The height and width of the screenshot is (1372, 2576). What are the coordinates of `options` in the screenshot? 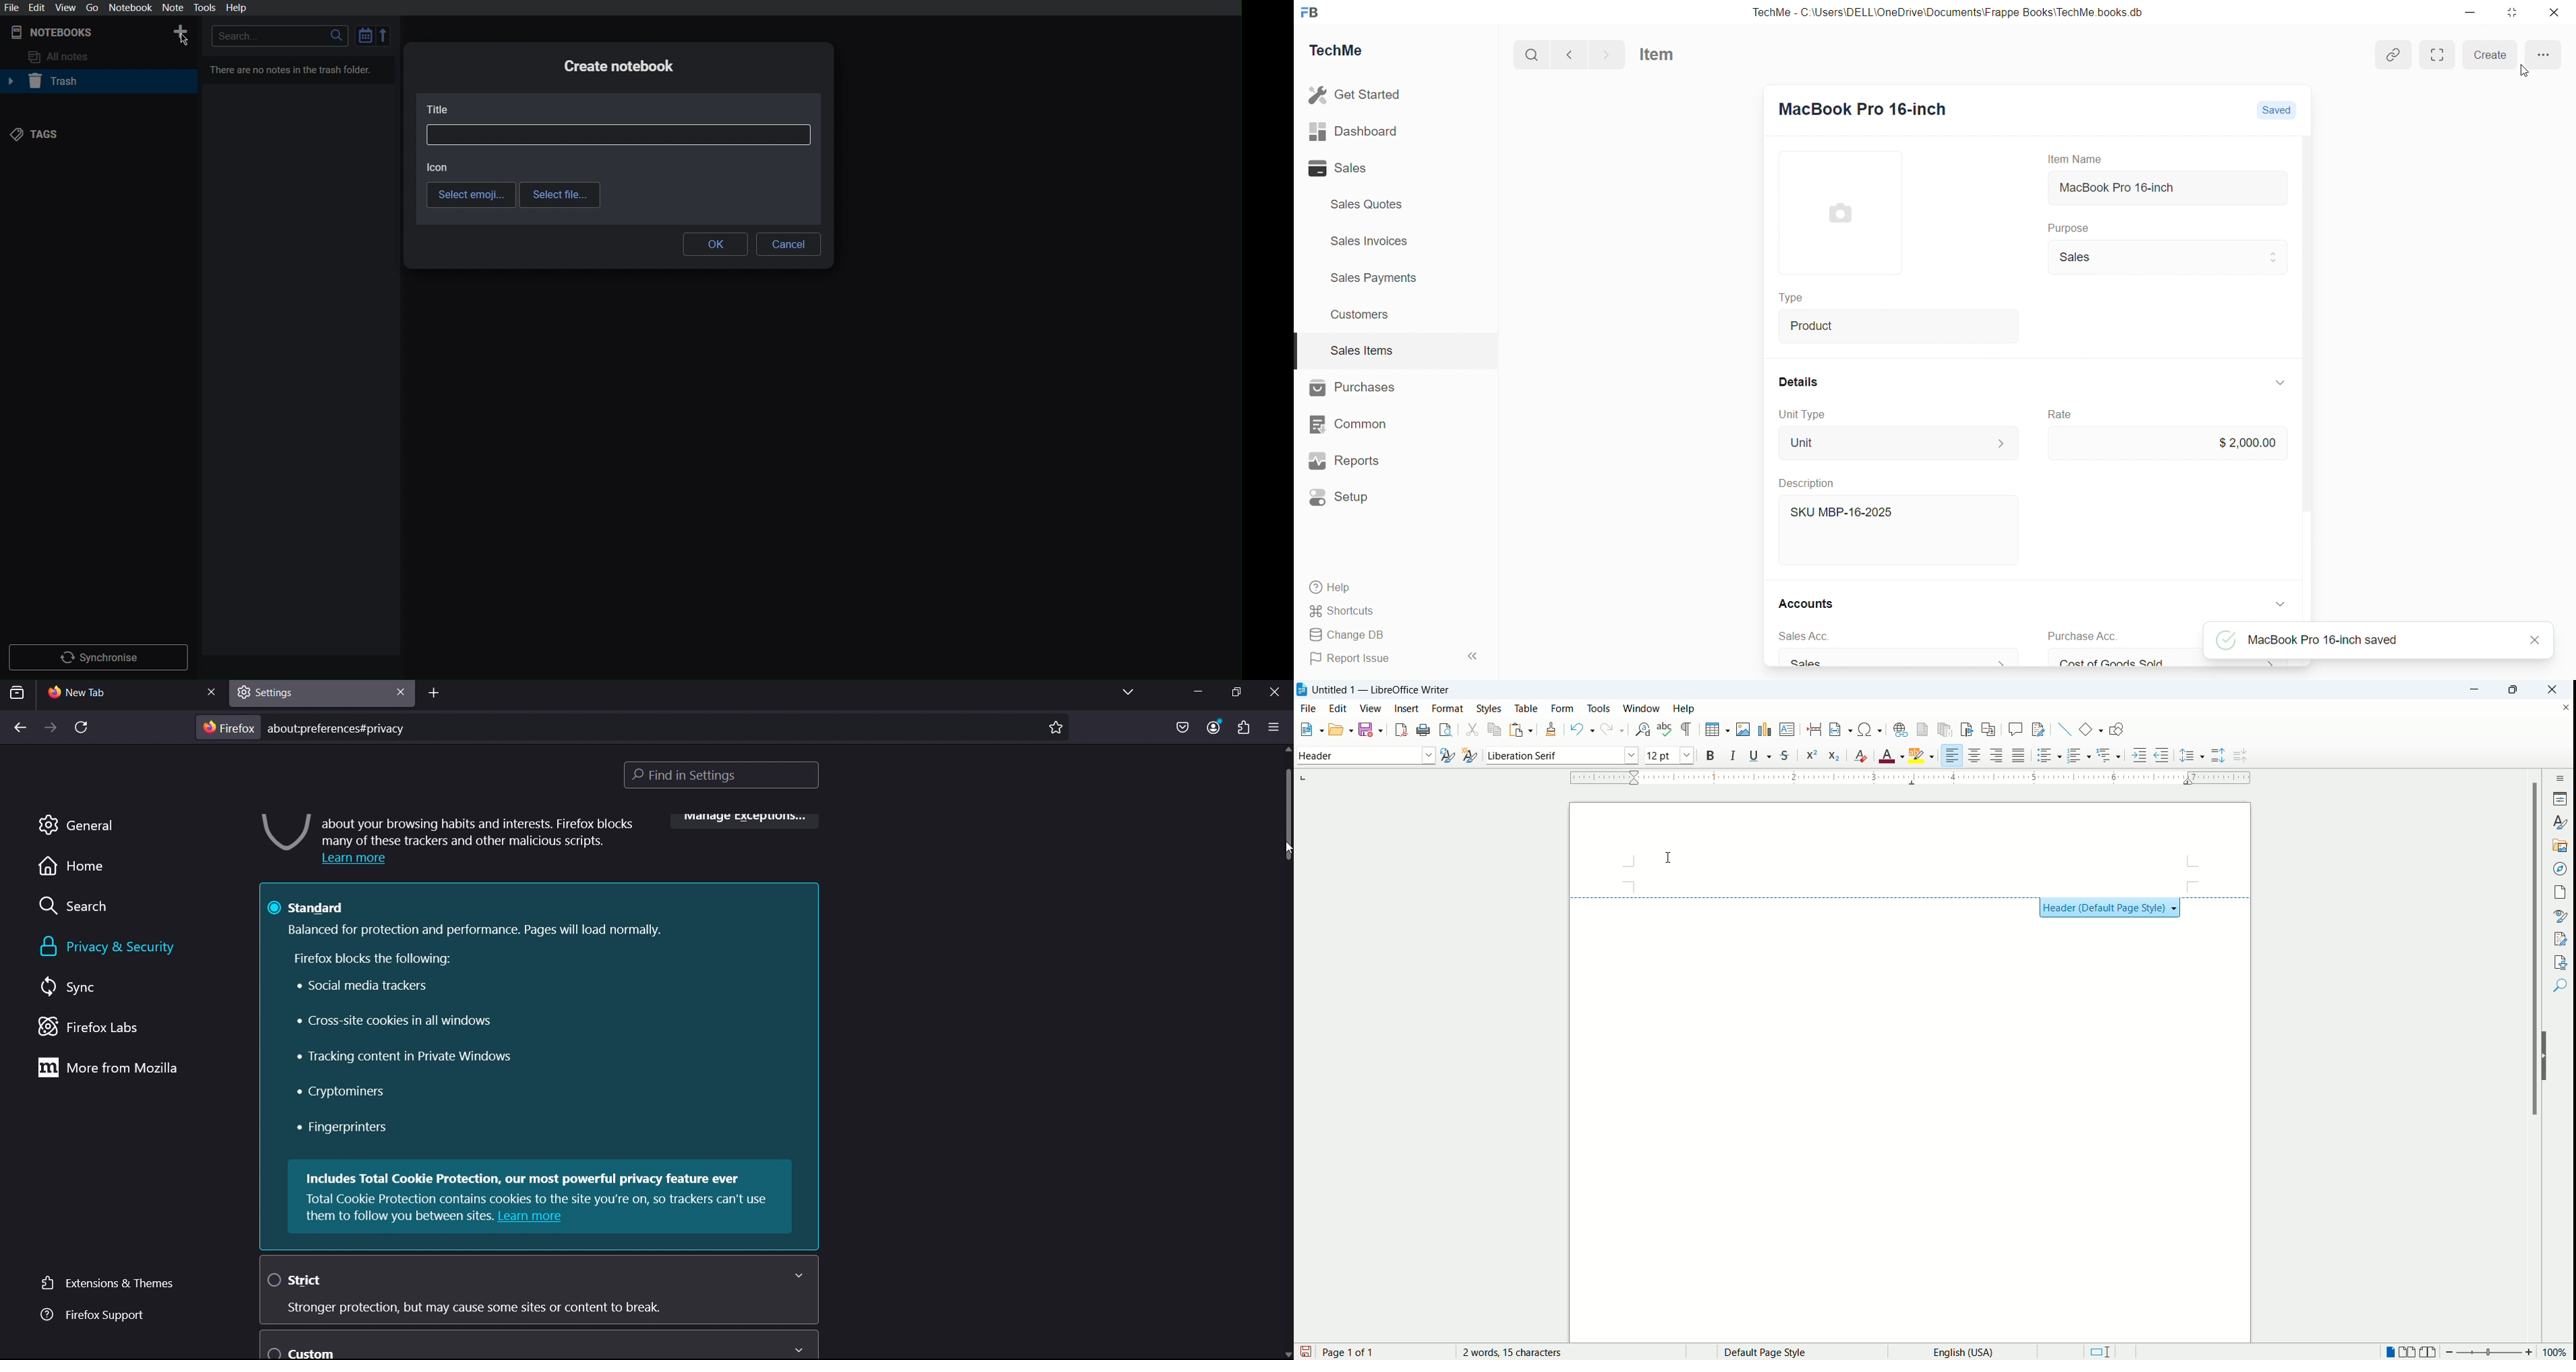 It's located at (2544, 57).